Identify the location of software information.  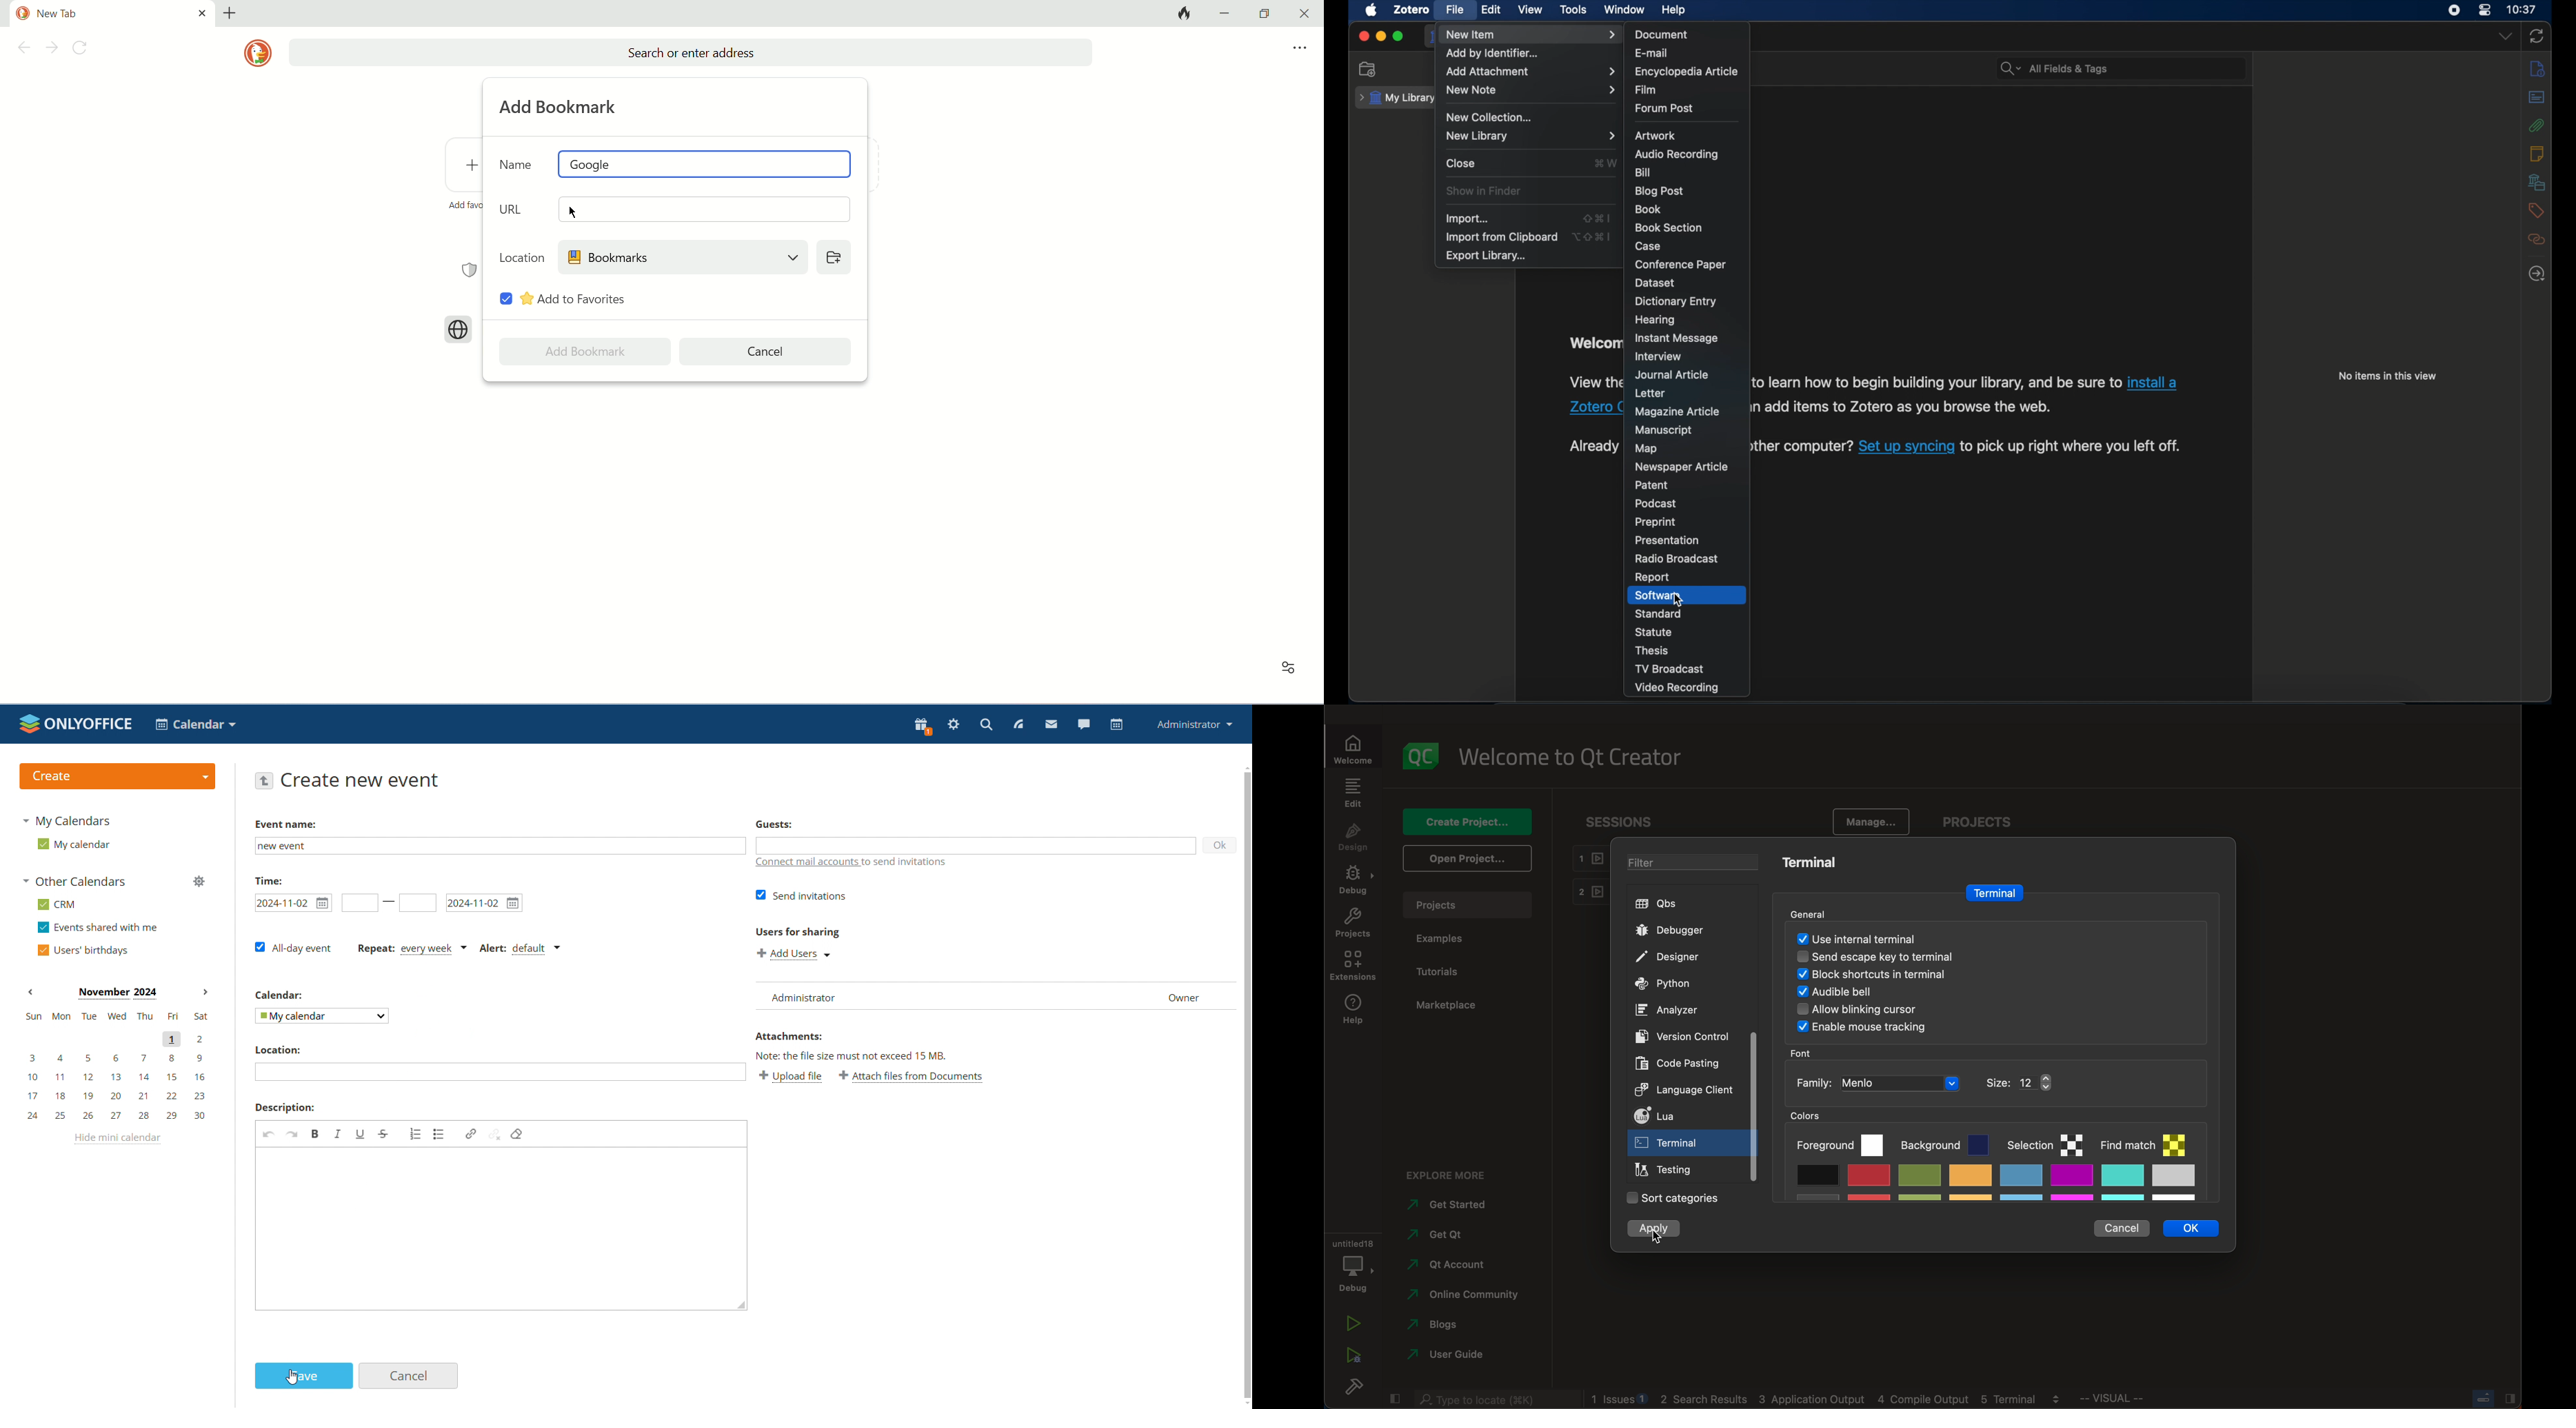
(2073, 446).